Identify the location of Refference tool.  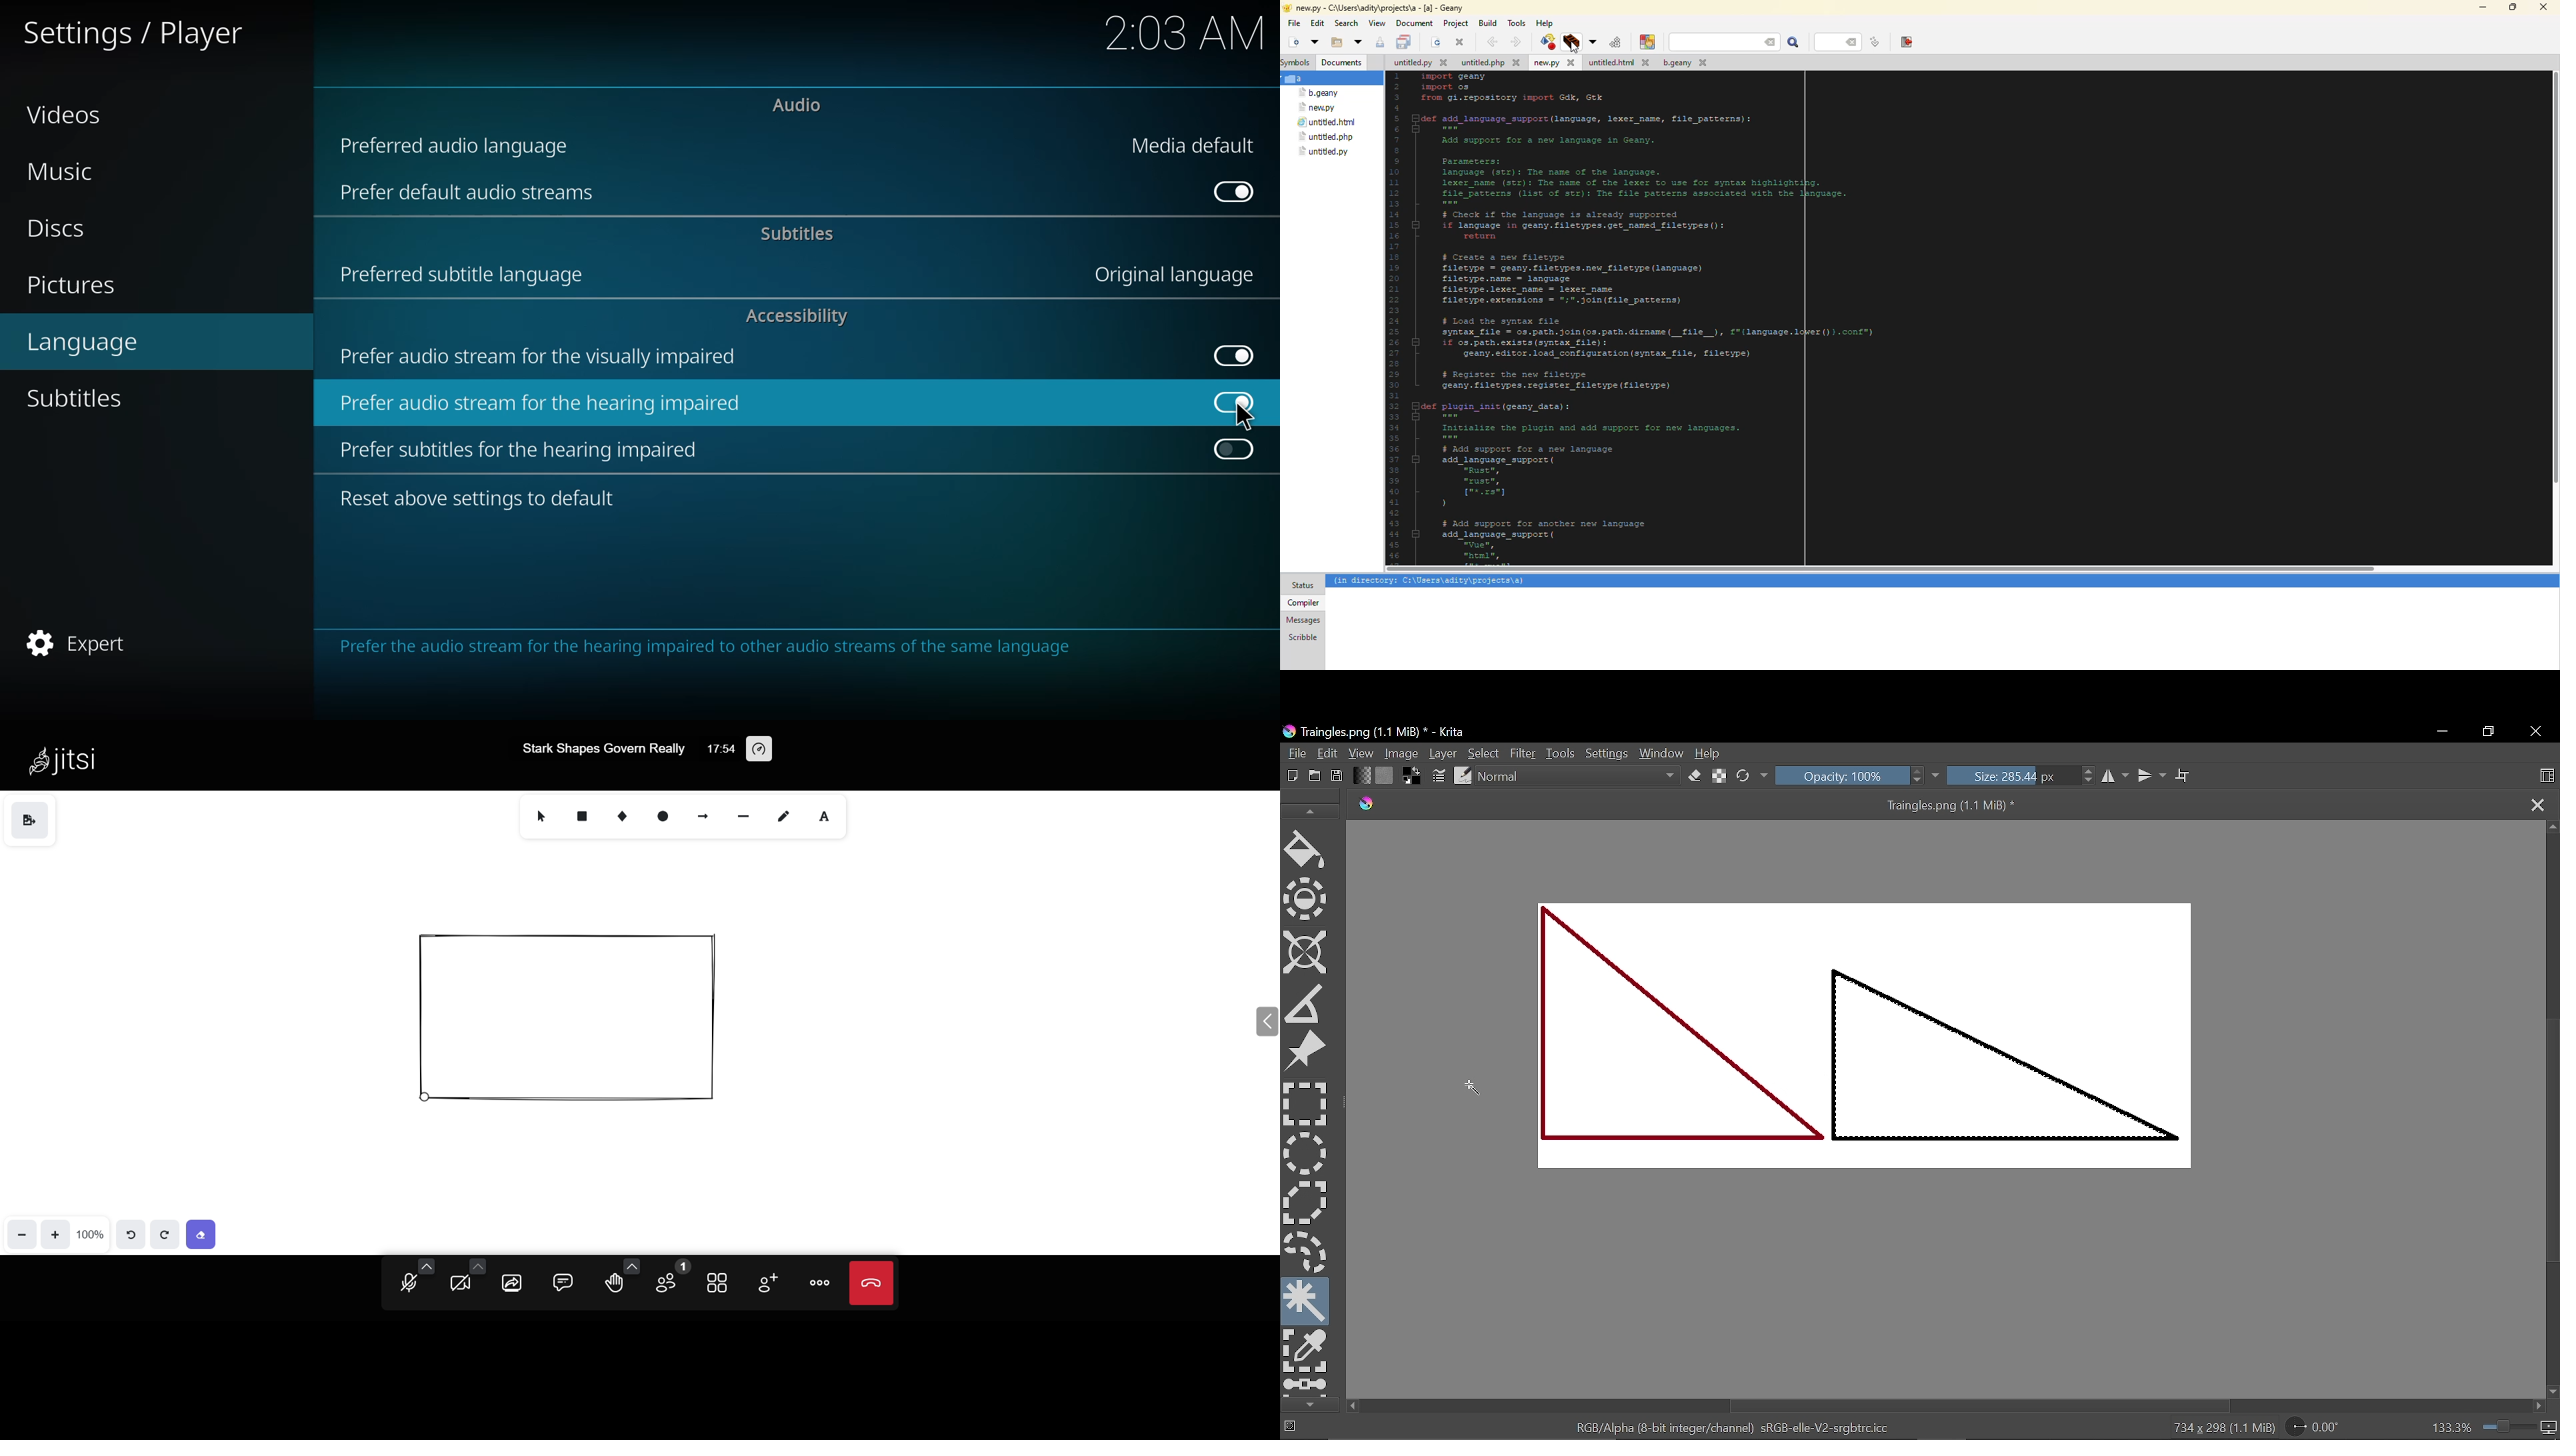
(1306, 1053).